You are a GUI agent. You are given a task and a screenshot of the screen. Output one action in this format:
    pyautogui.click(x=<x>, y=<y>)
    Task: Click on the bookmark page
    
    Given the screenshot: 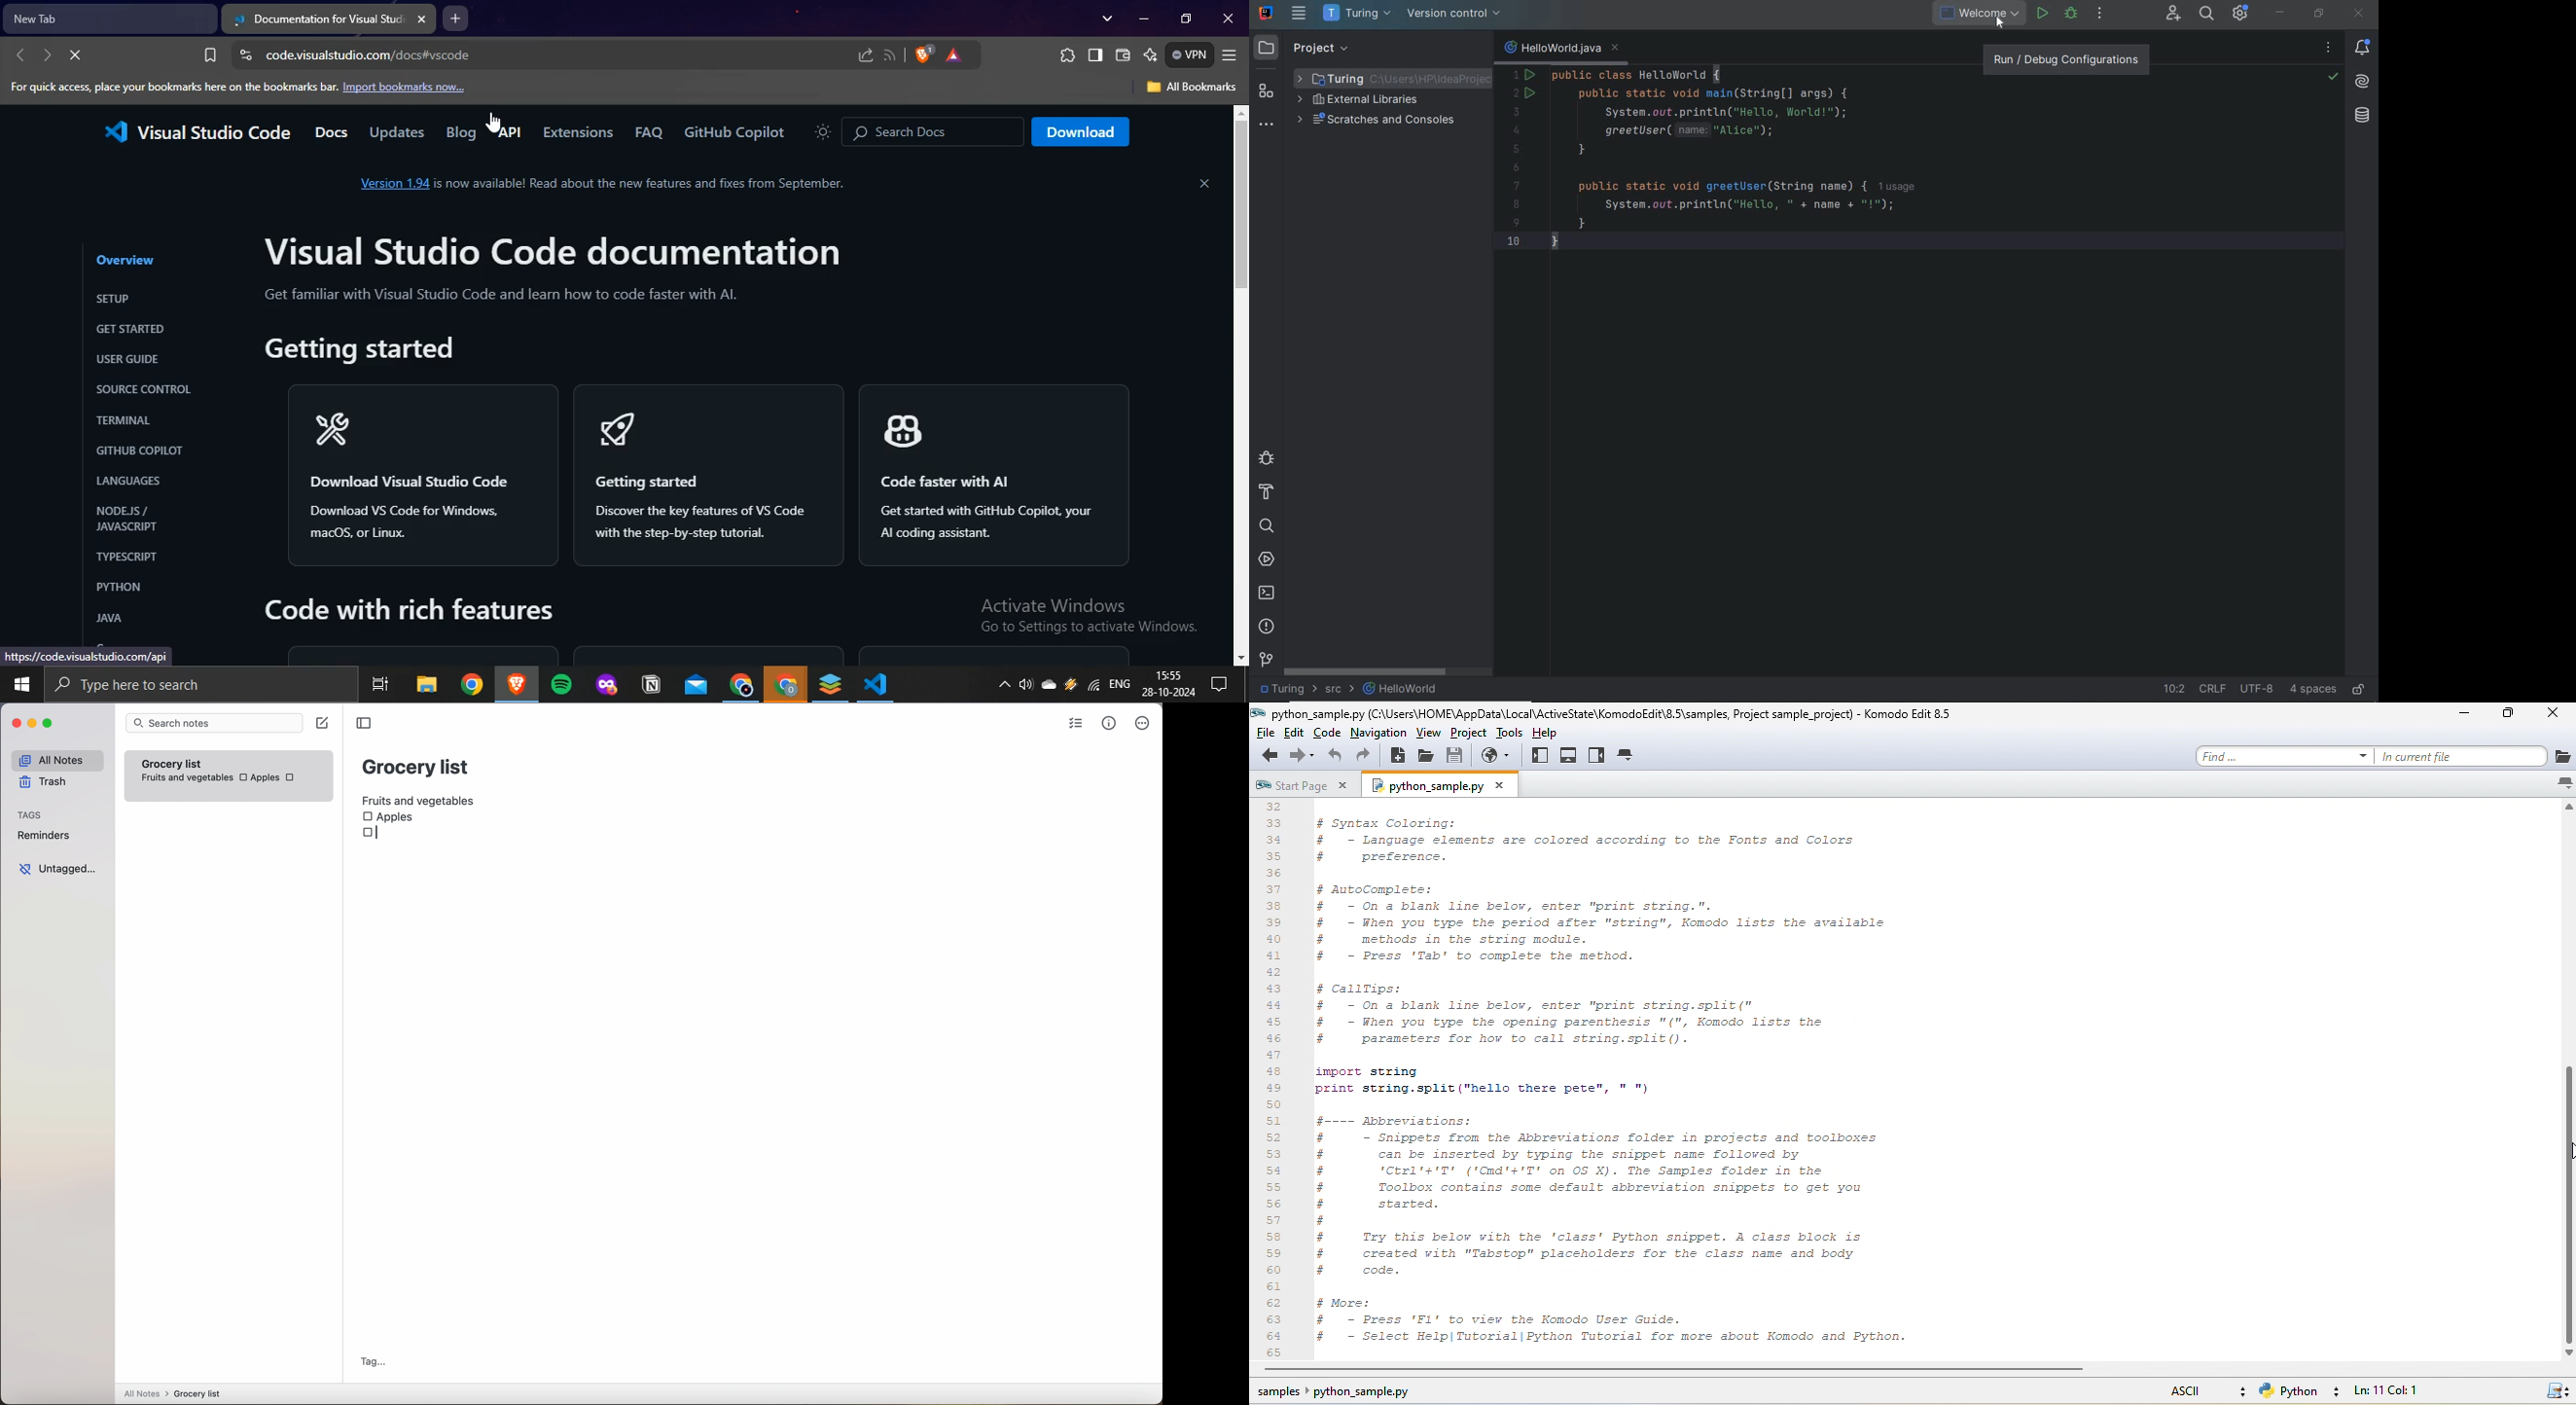 What is the action you would take?
    pyautogui.click(x=211, y=54)
    